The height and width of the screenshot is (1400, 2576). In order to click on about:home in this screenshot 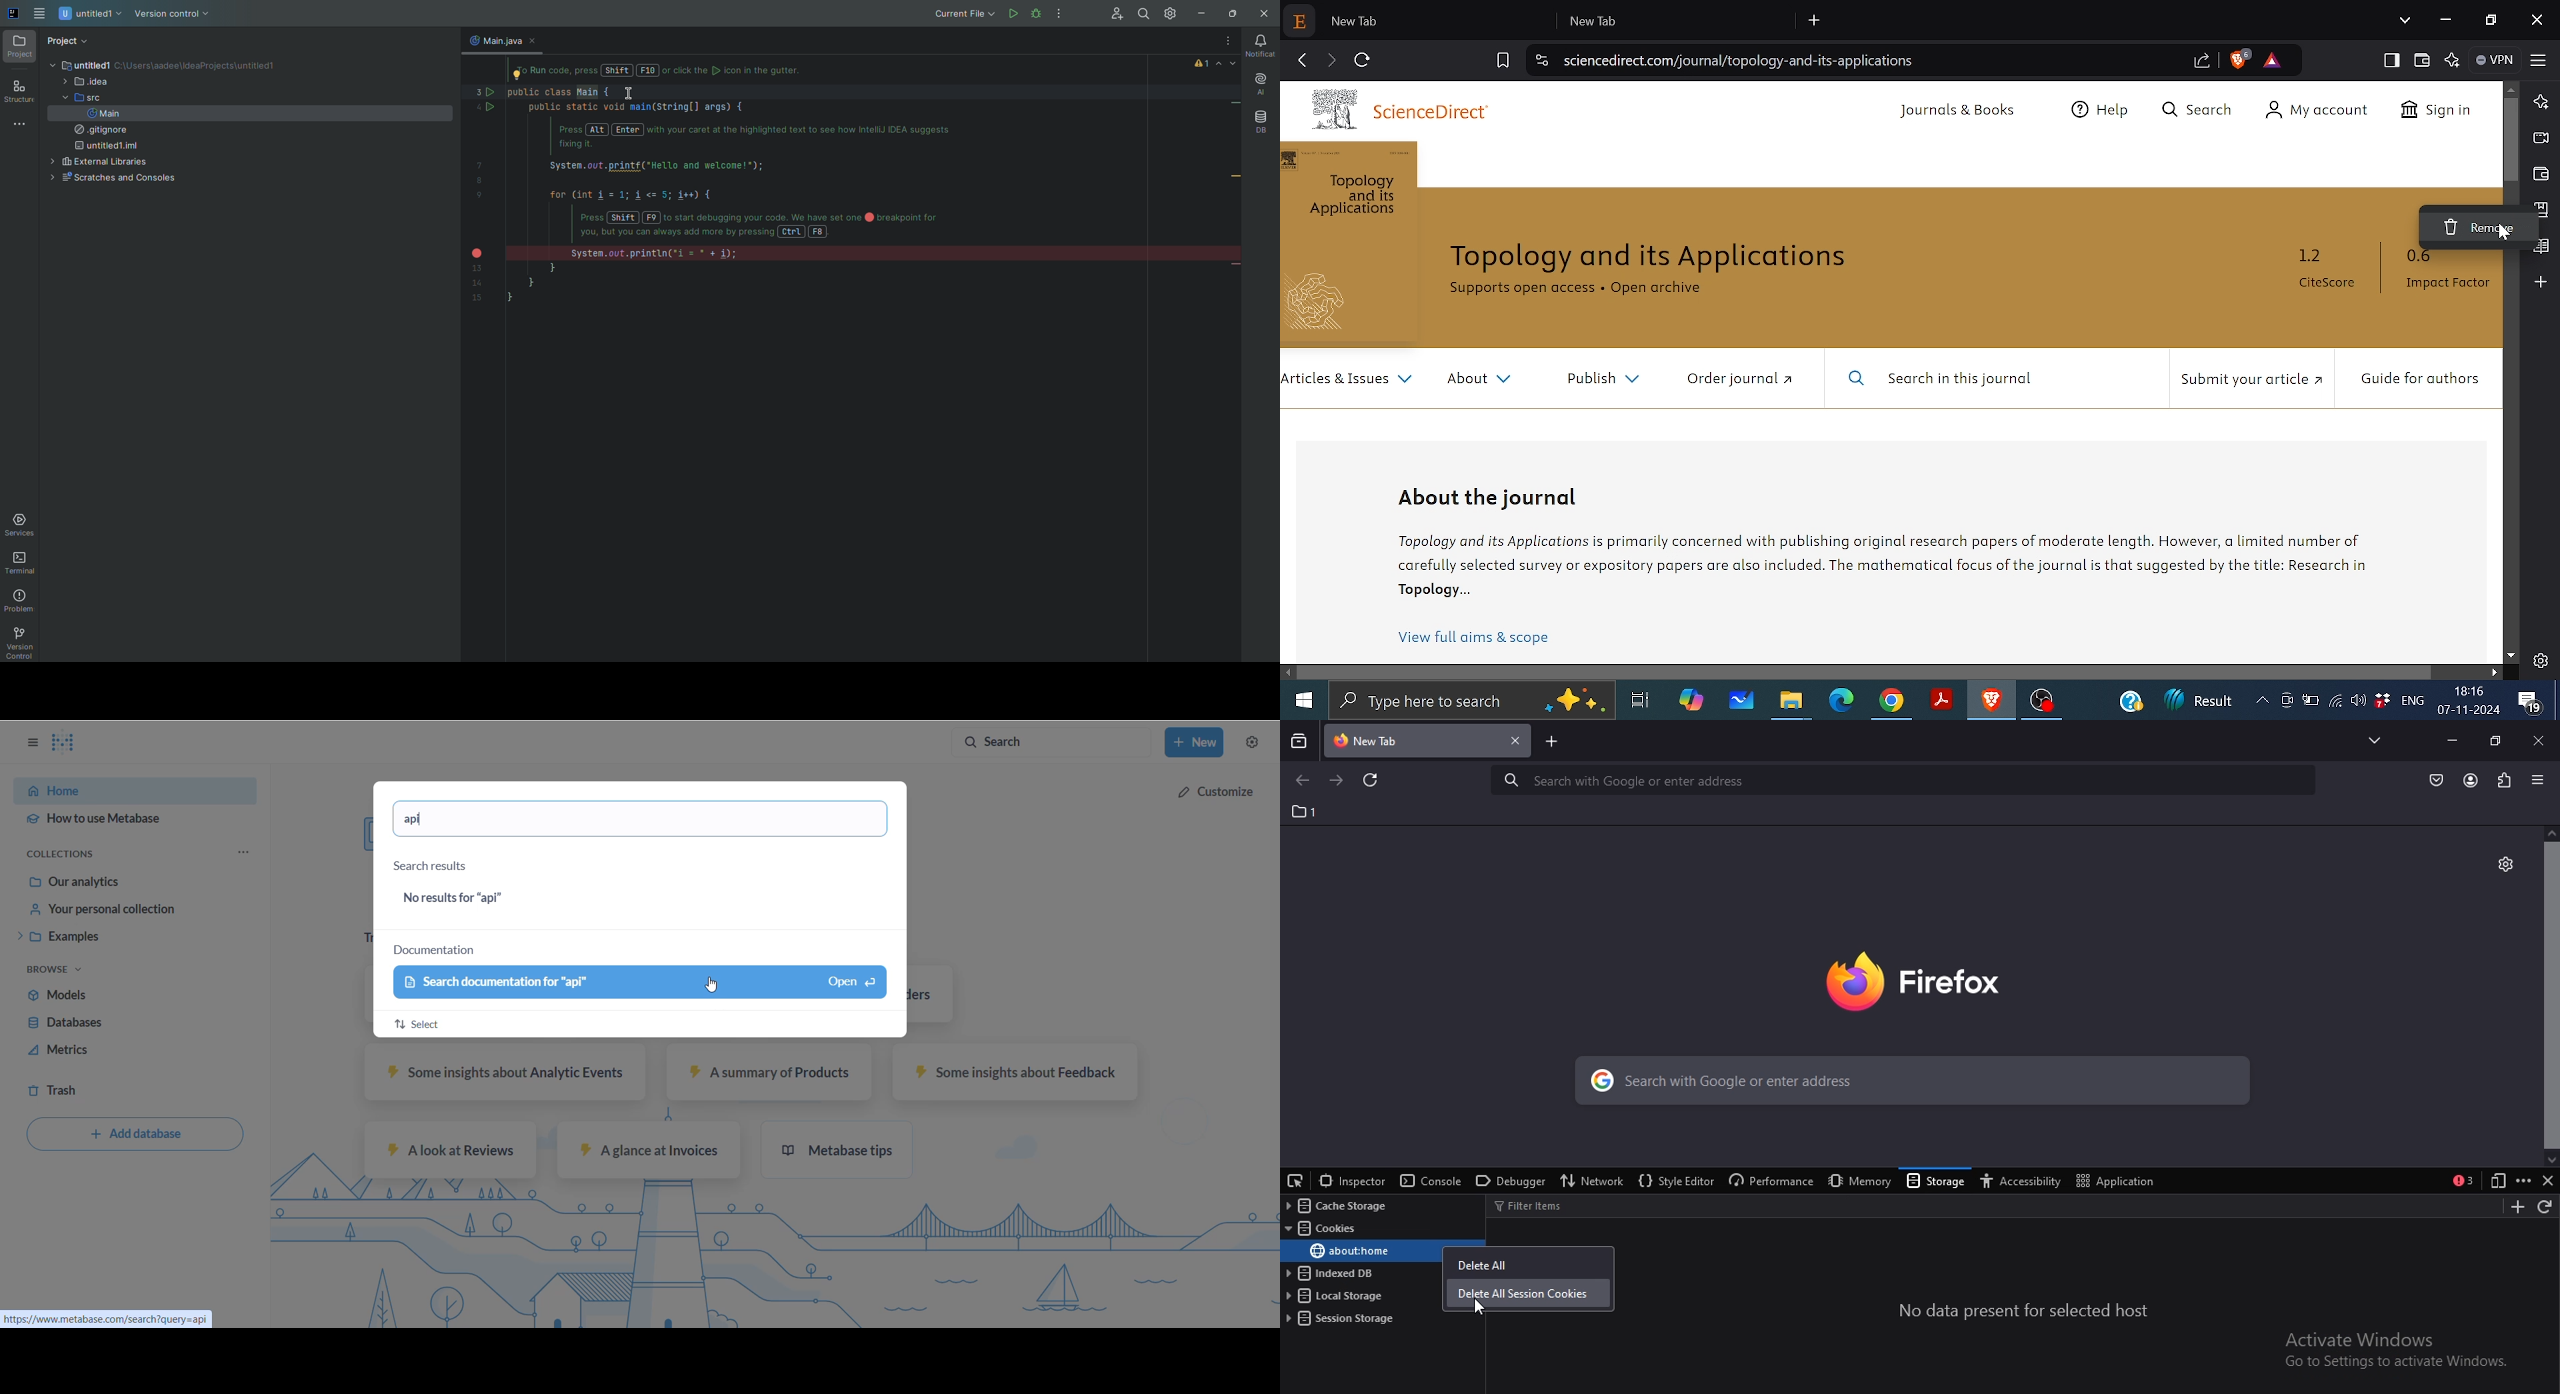, I will do `click(1348, 1251)`.